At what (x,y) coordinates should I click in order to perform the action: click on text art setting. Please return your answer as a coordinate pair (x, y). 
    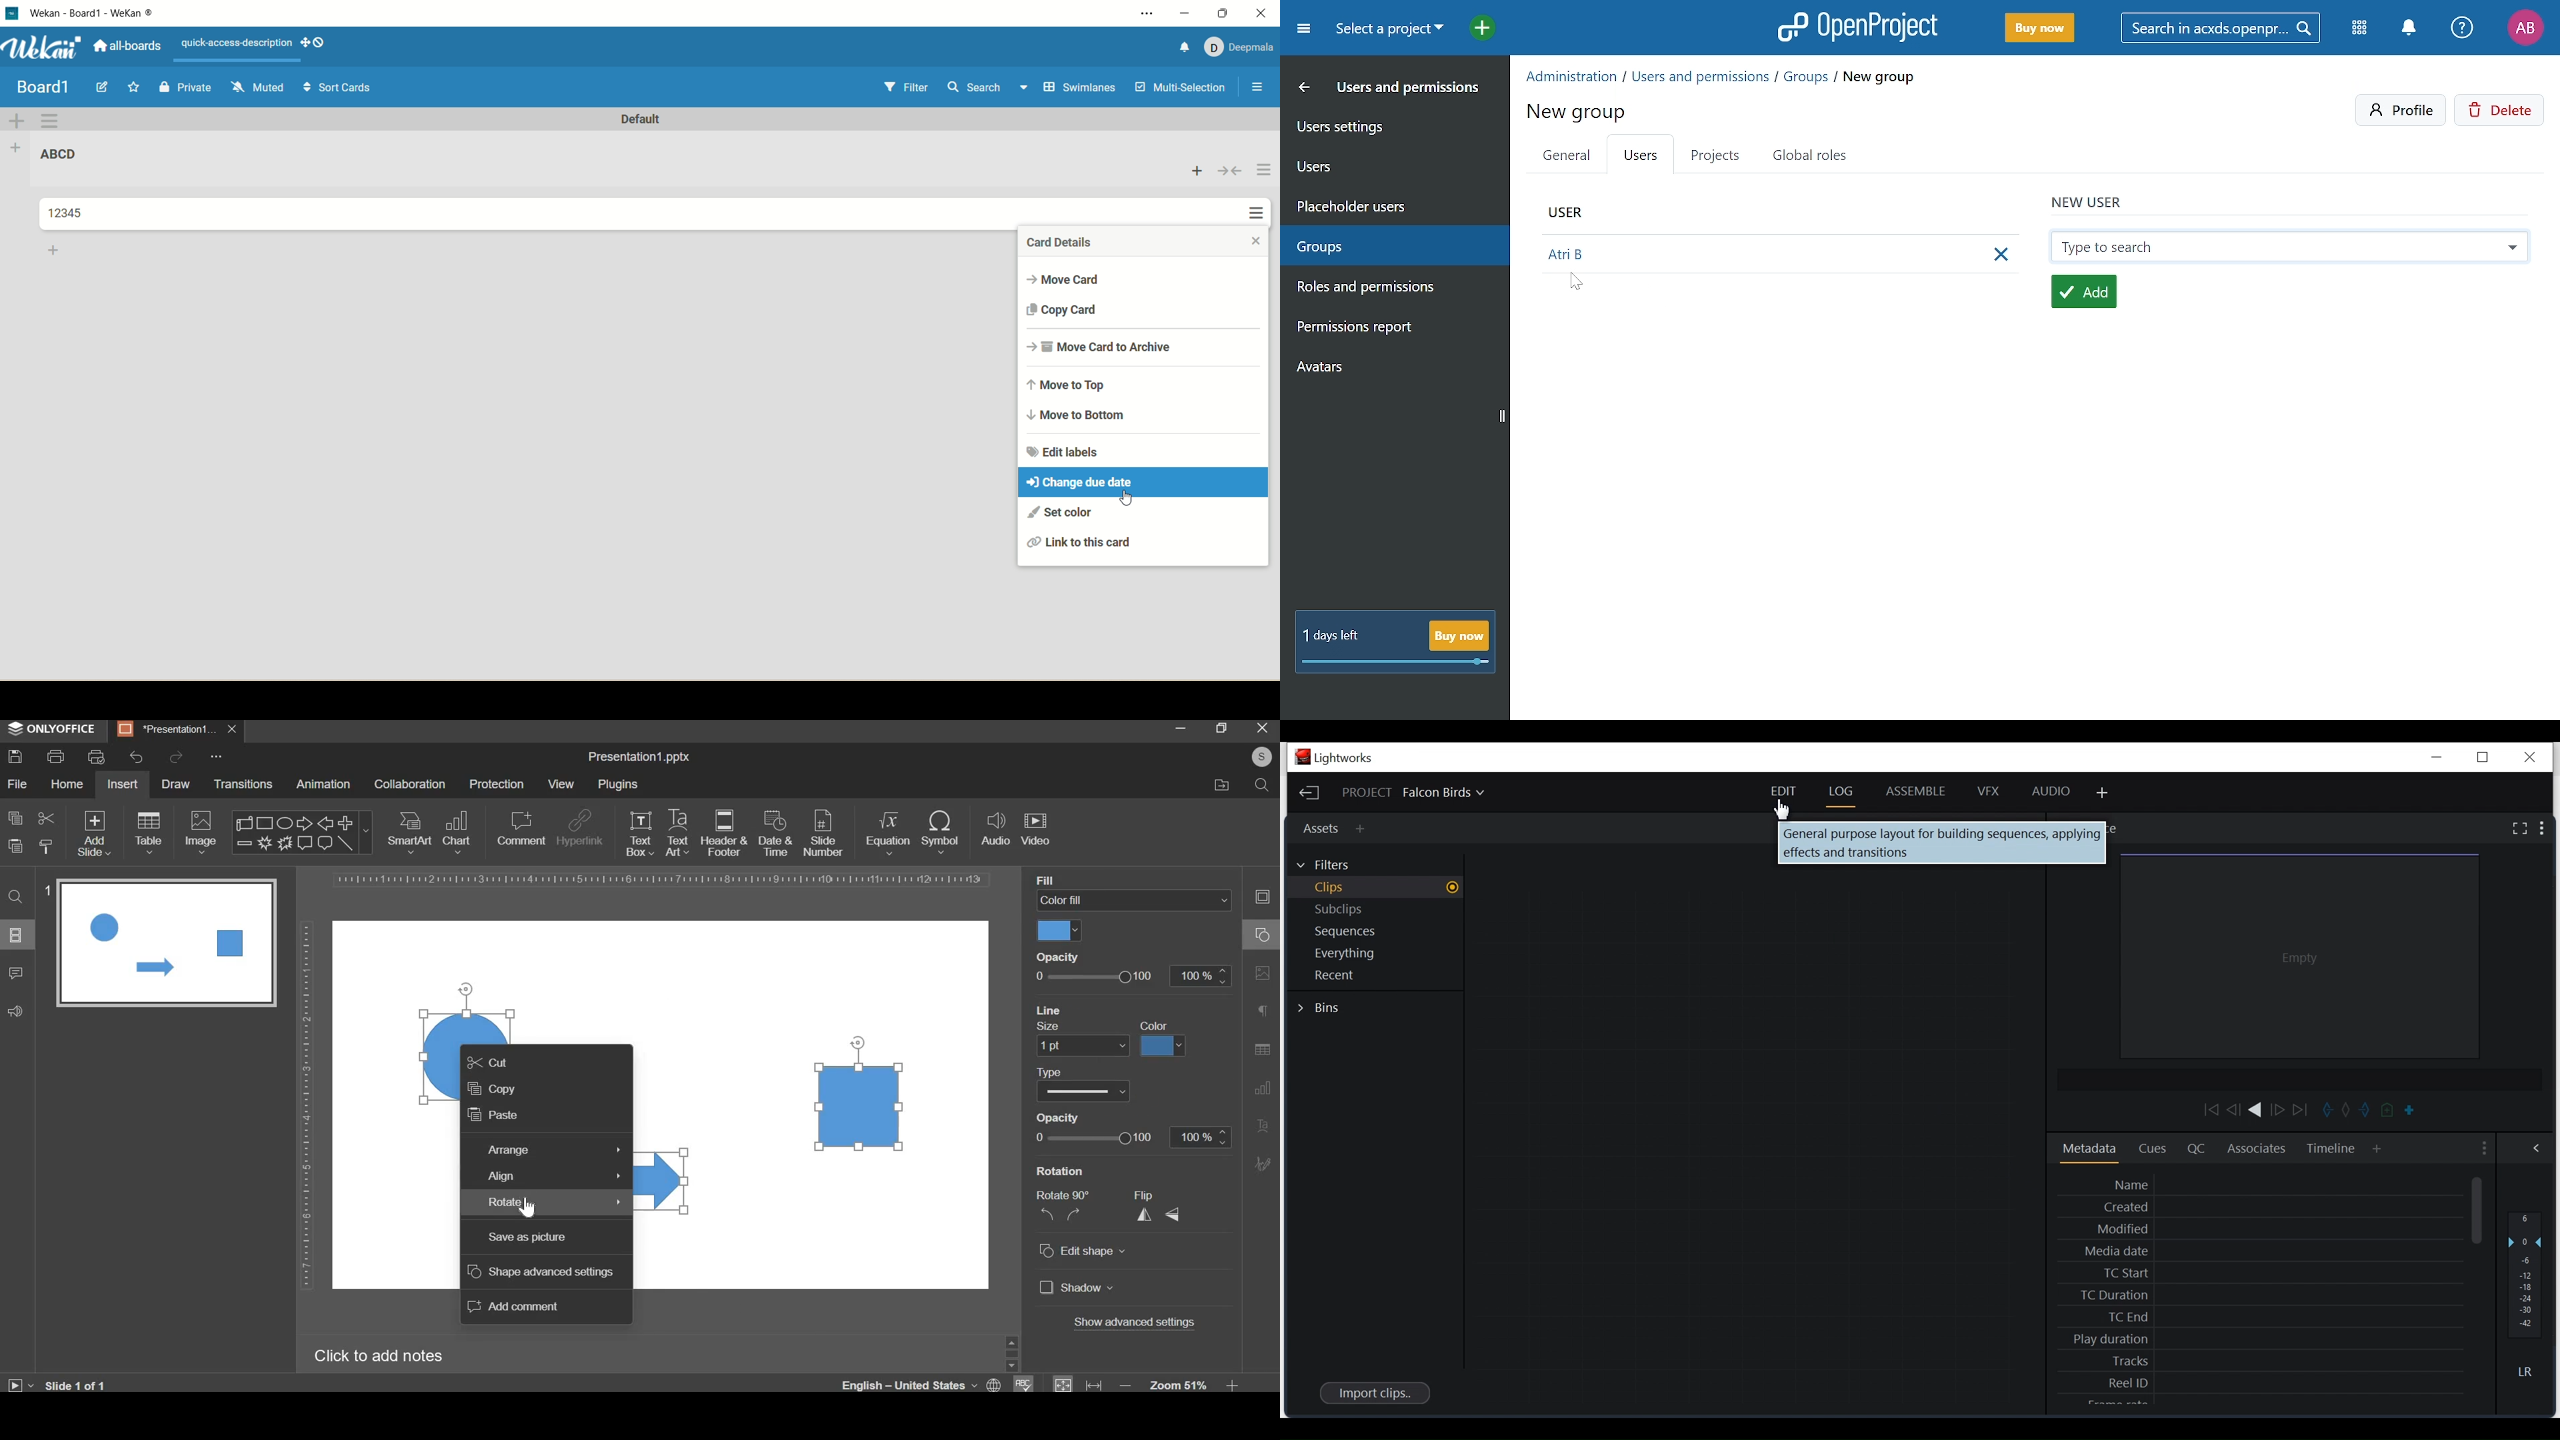
    Looking at the image, I should click on (1261, 1125).